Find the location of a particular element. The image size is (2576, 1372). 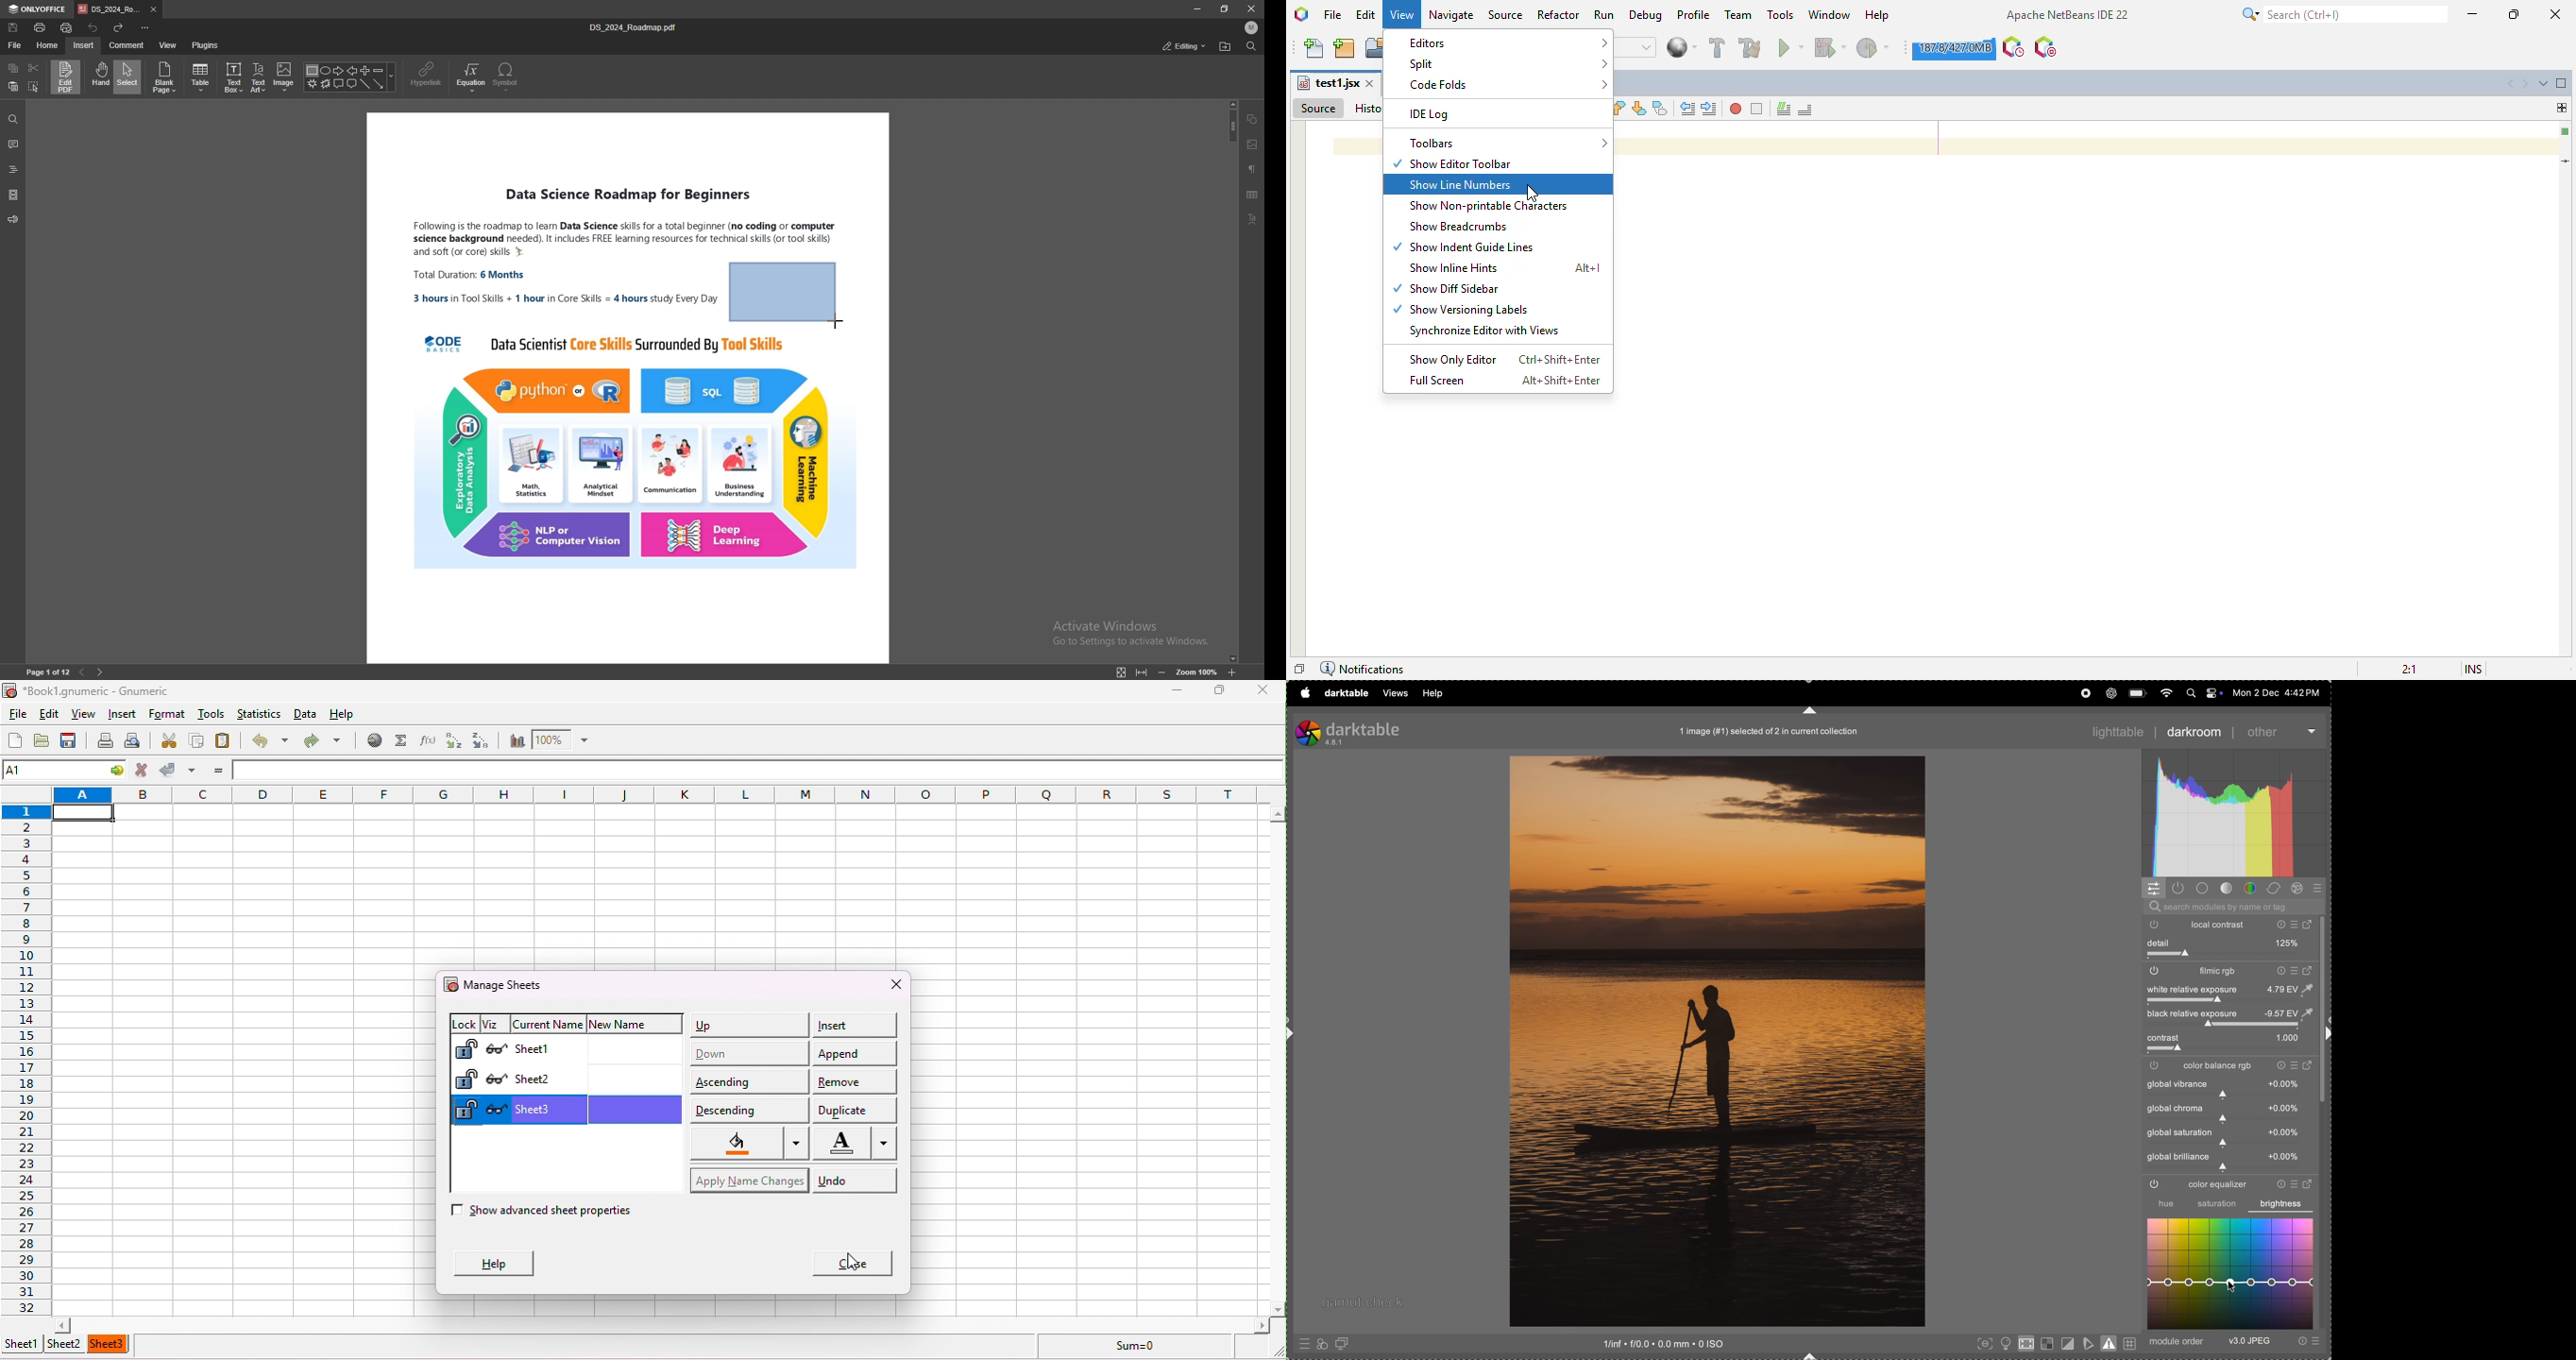

toggle exposure is located at coordinates (2161, 1002).